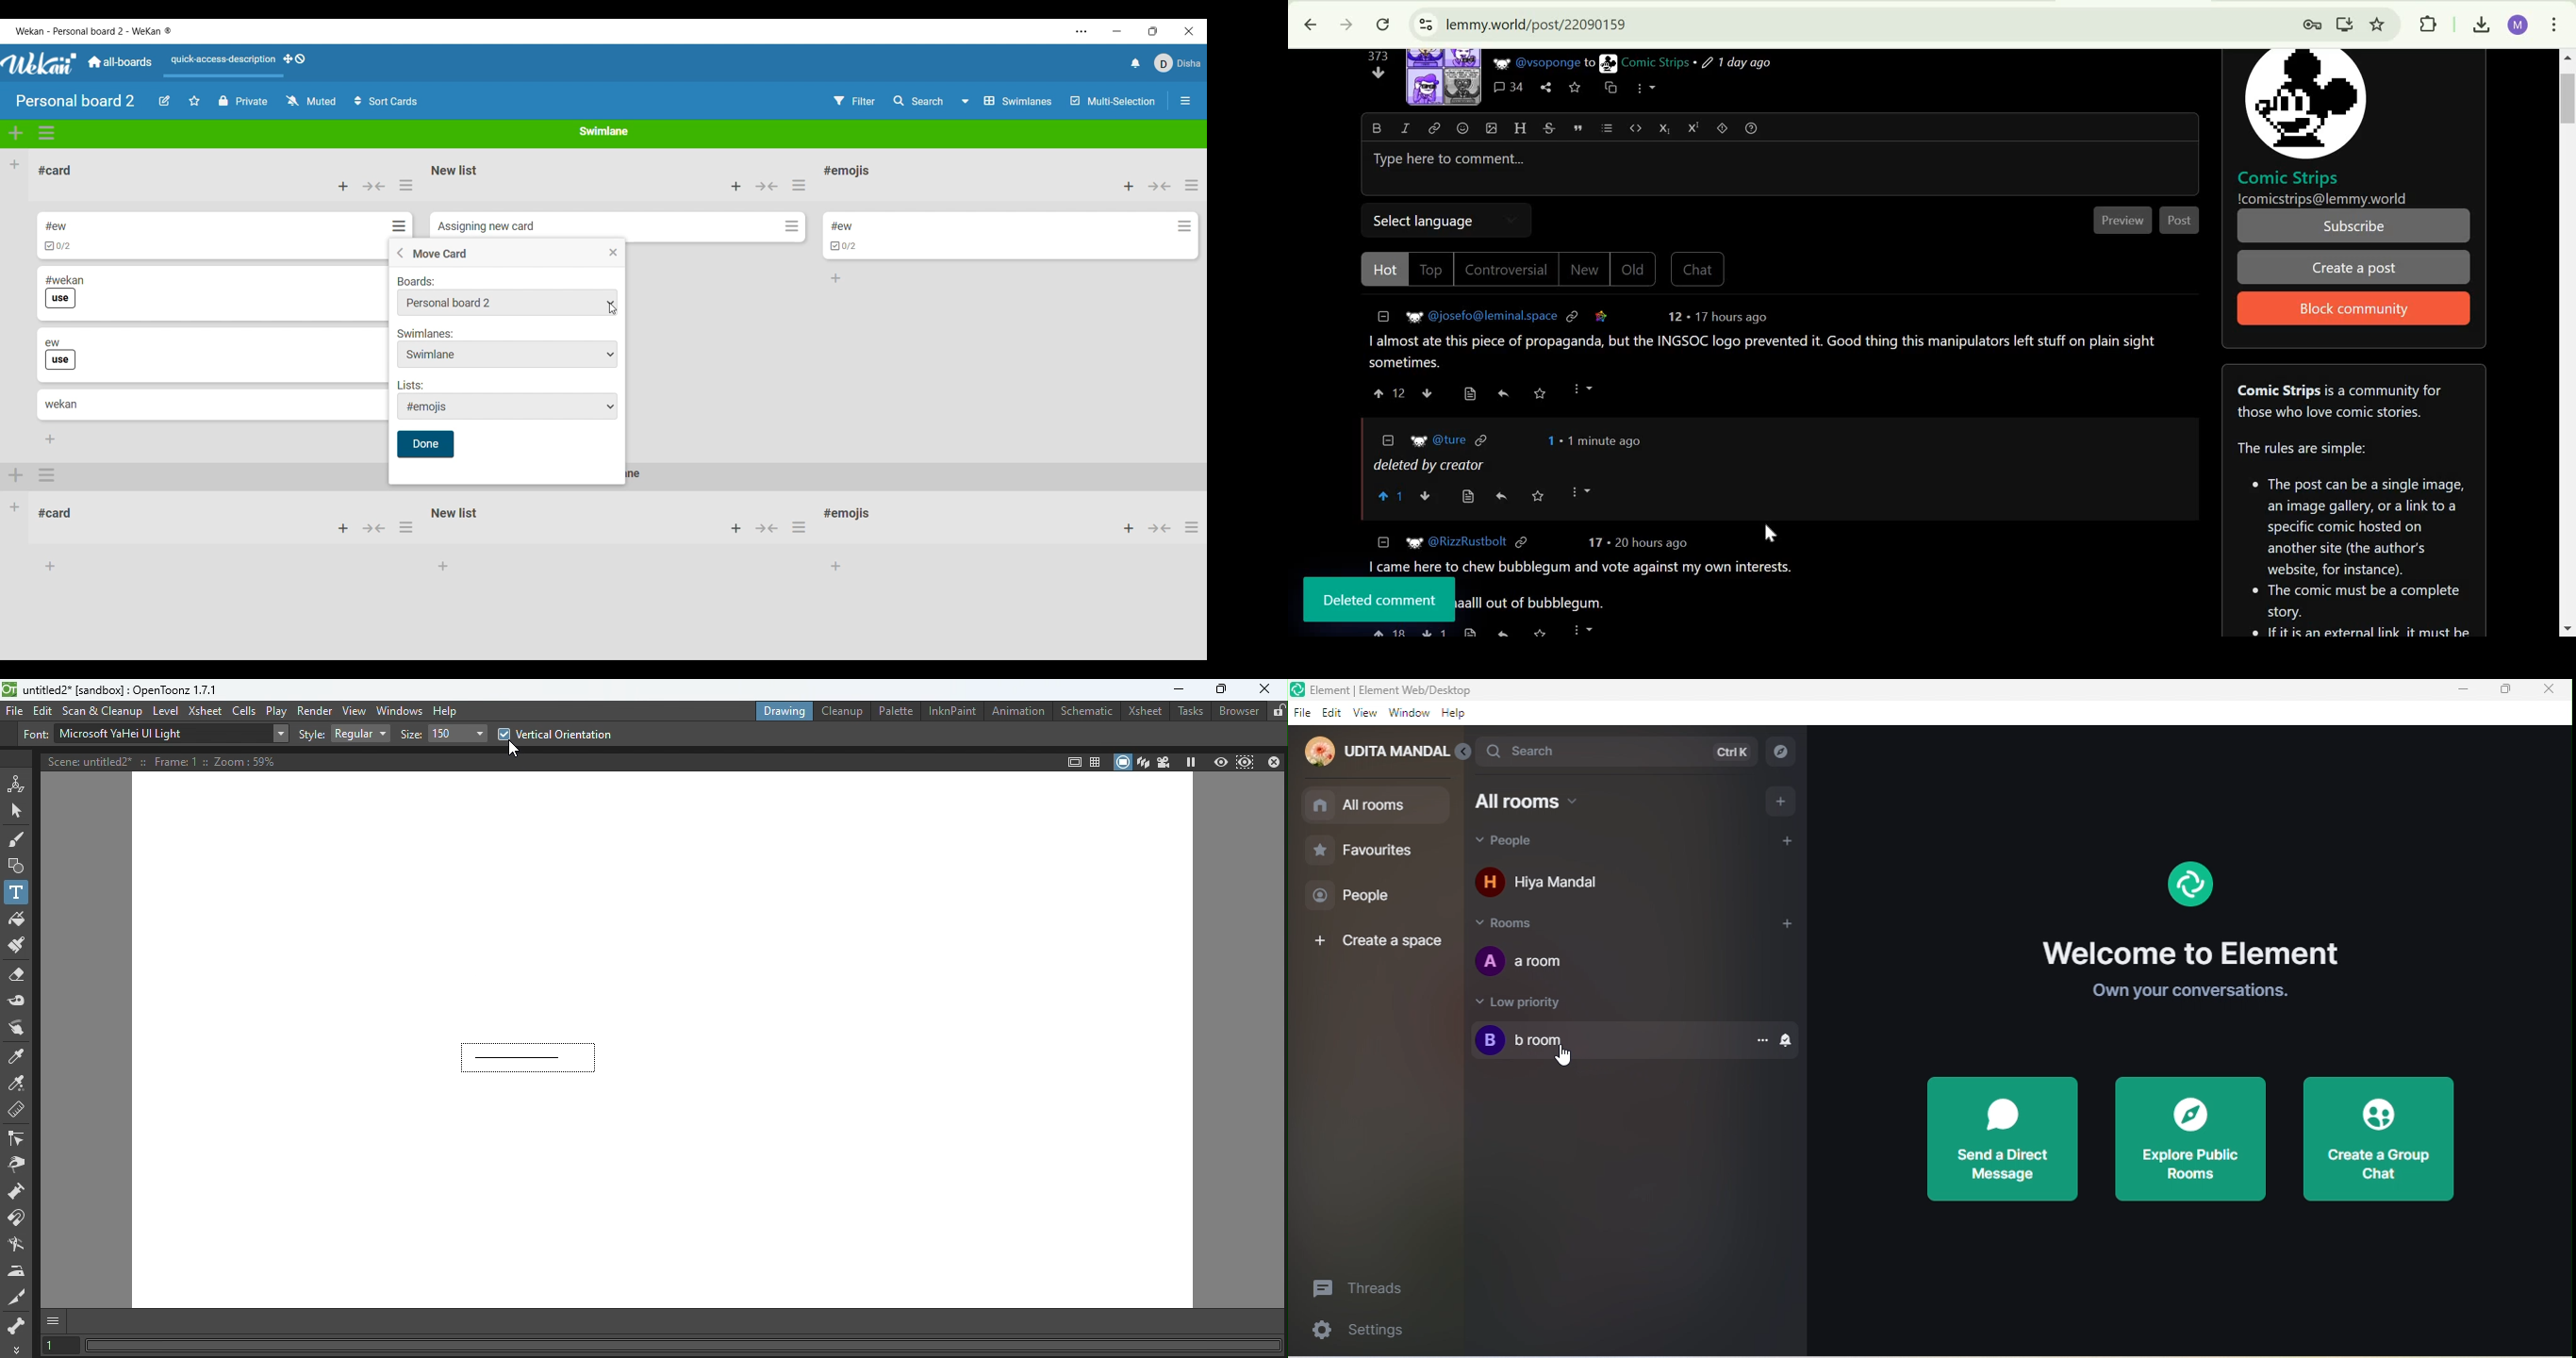 Image resolution: width=2576 pixels, height=1372 pixels. I want to click on Quick access description, so click(220, 65).